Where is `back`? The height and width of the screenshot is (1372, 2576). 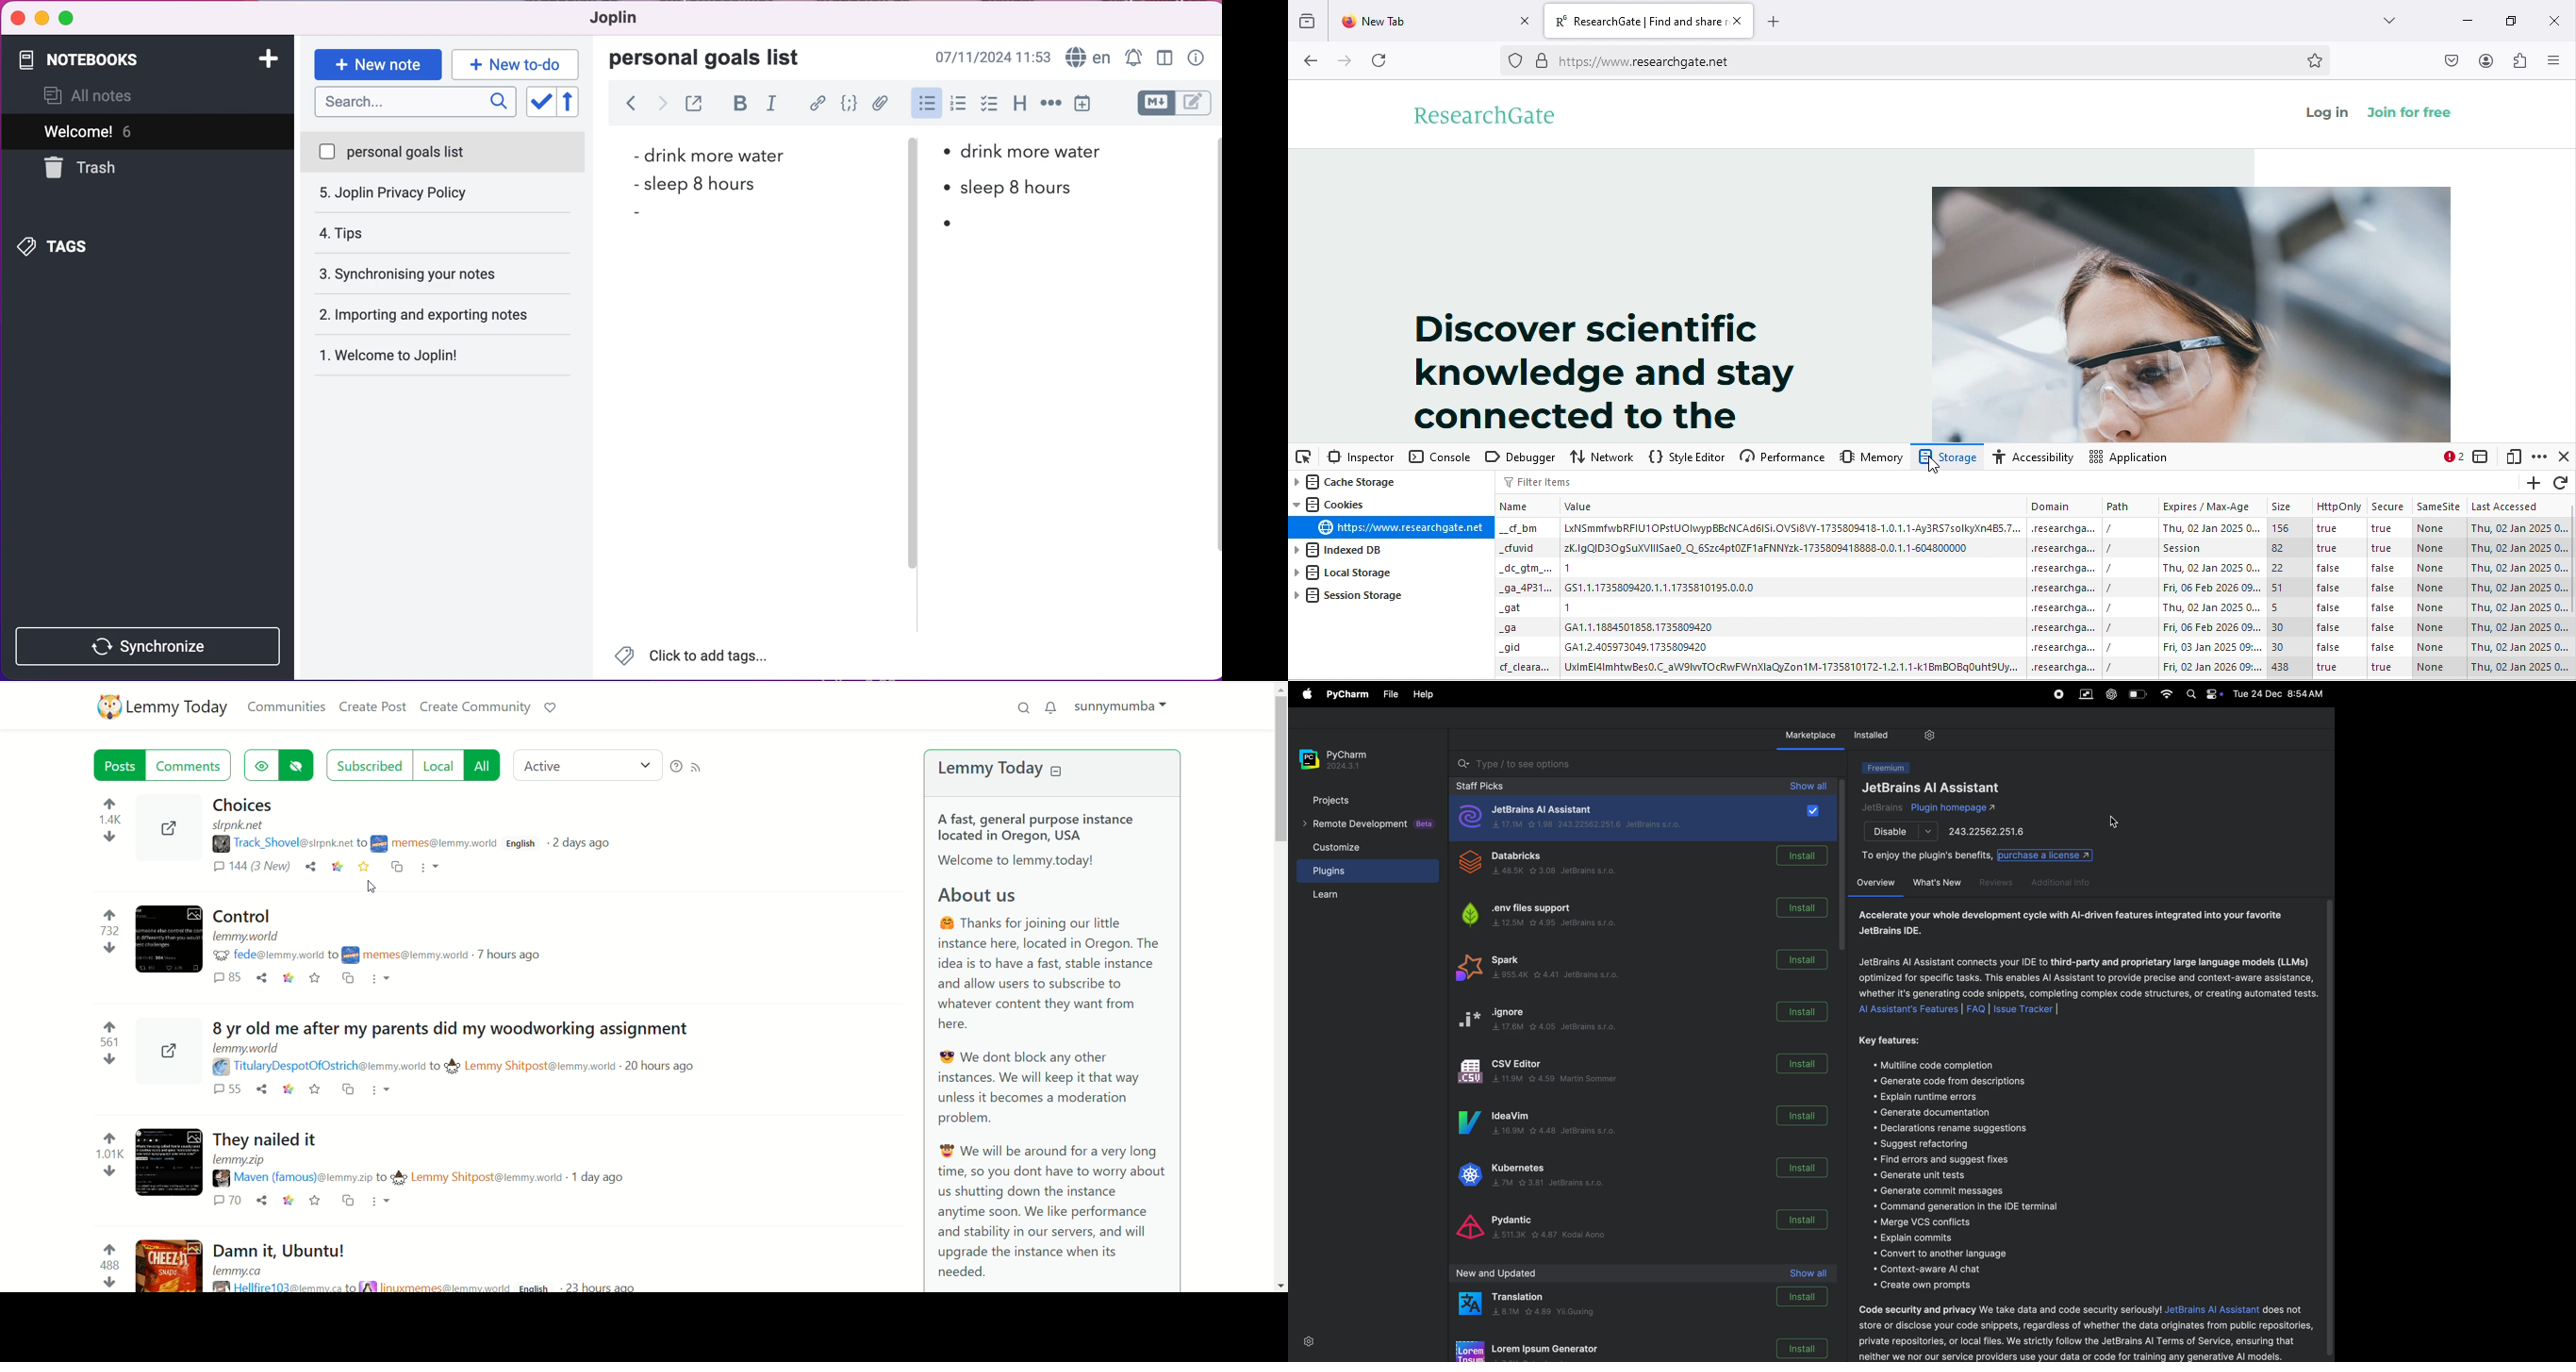
back is located at coordinates (1309, 58).